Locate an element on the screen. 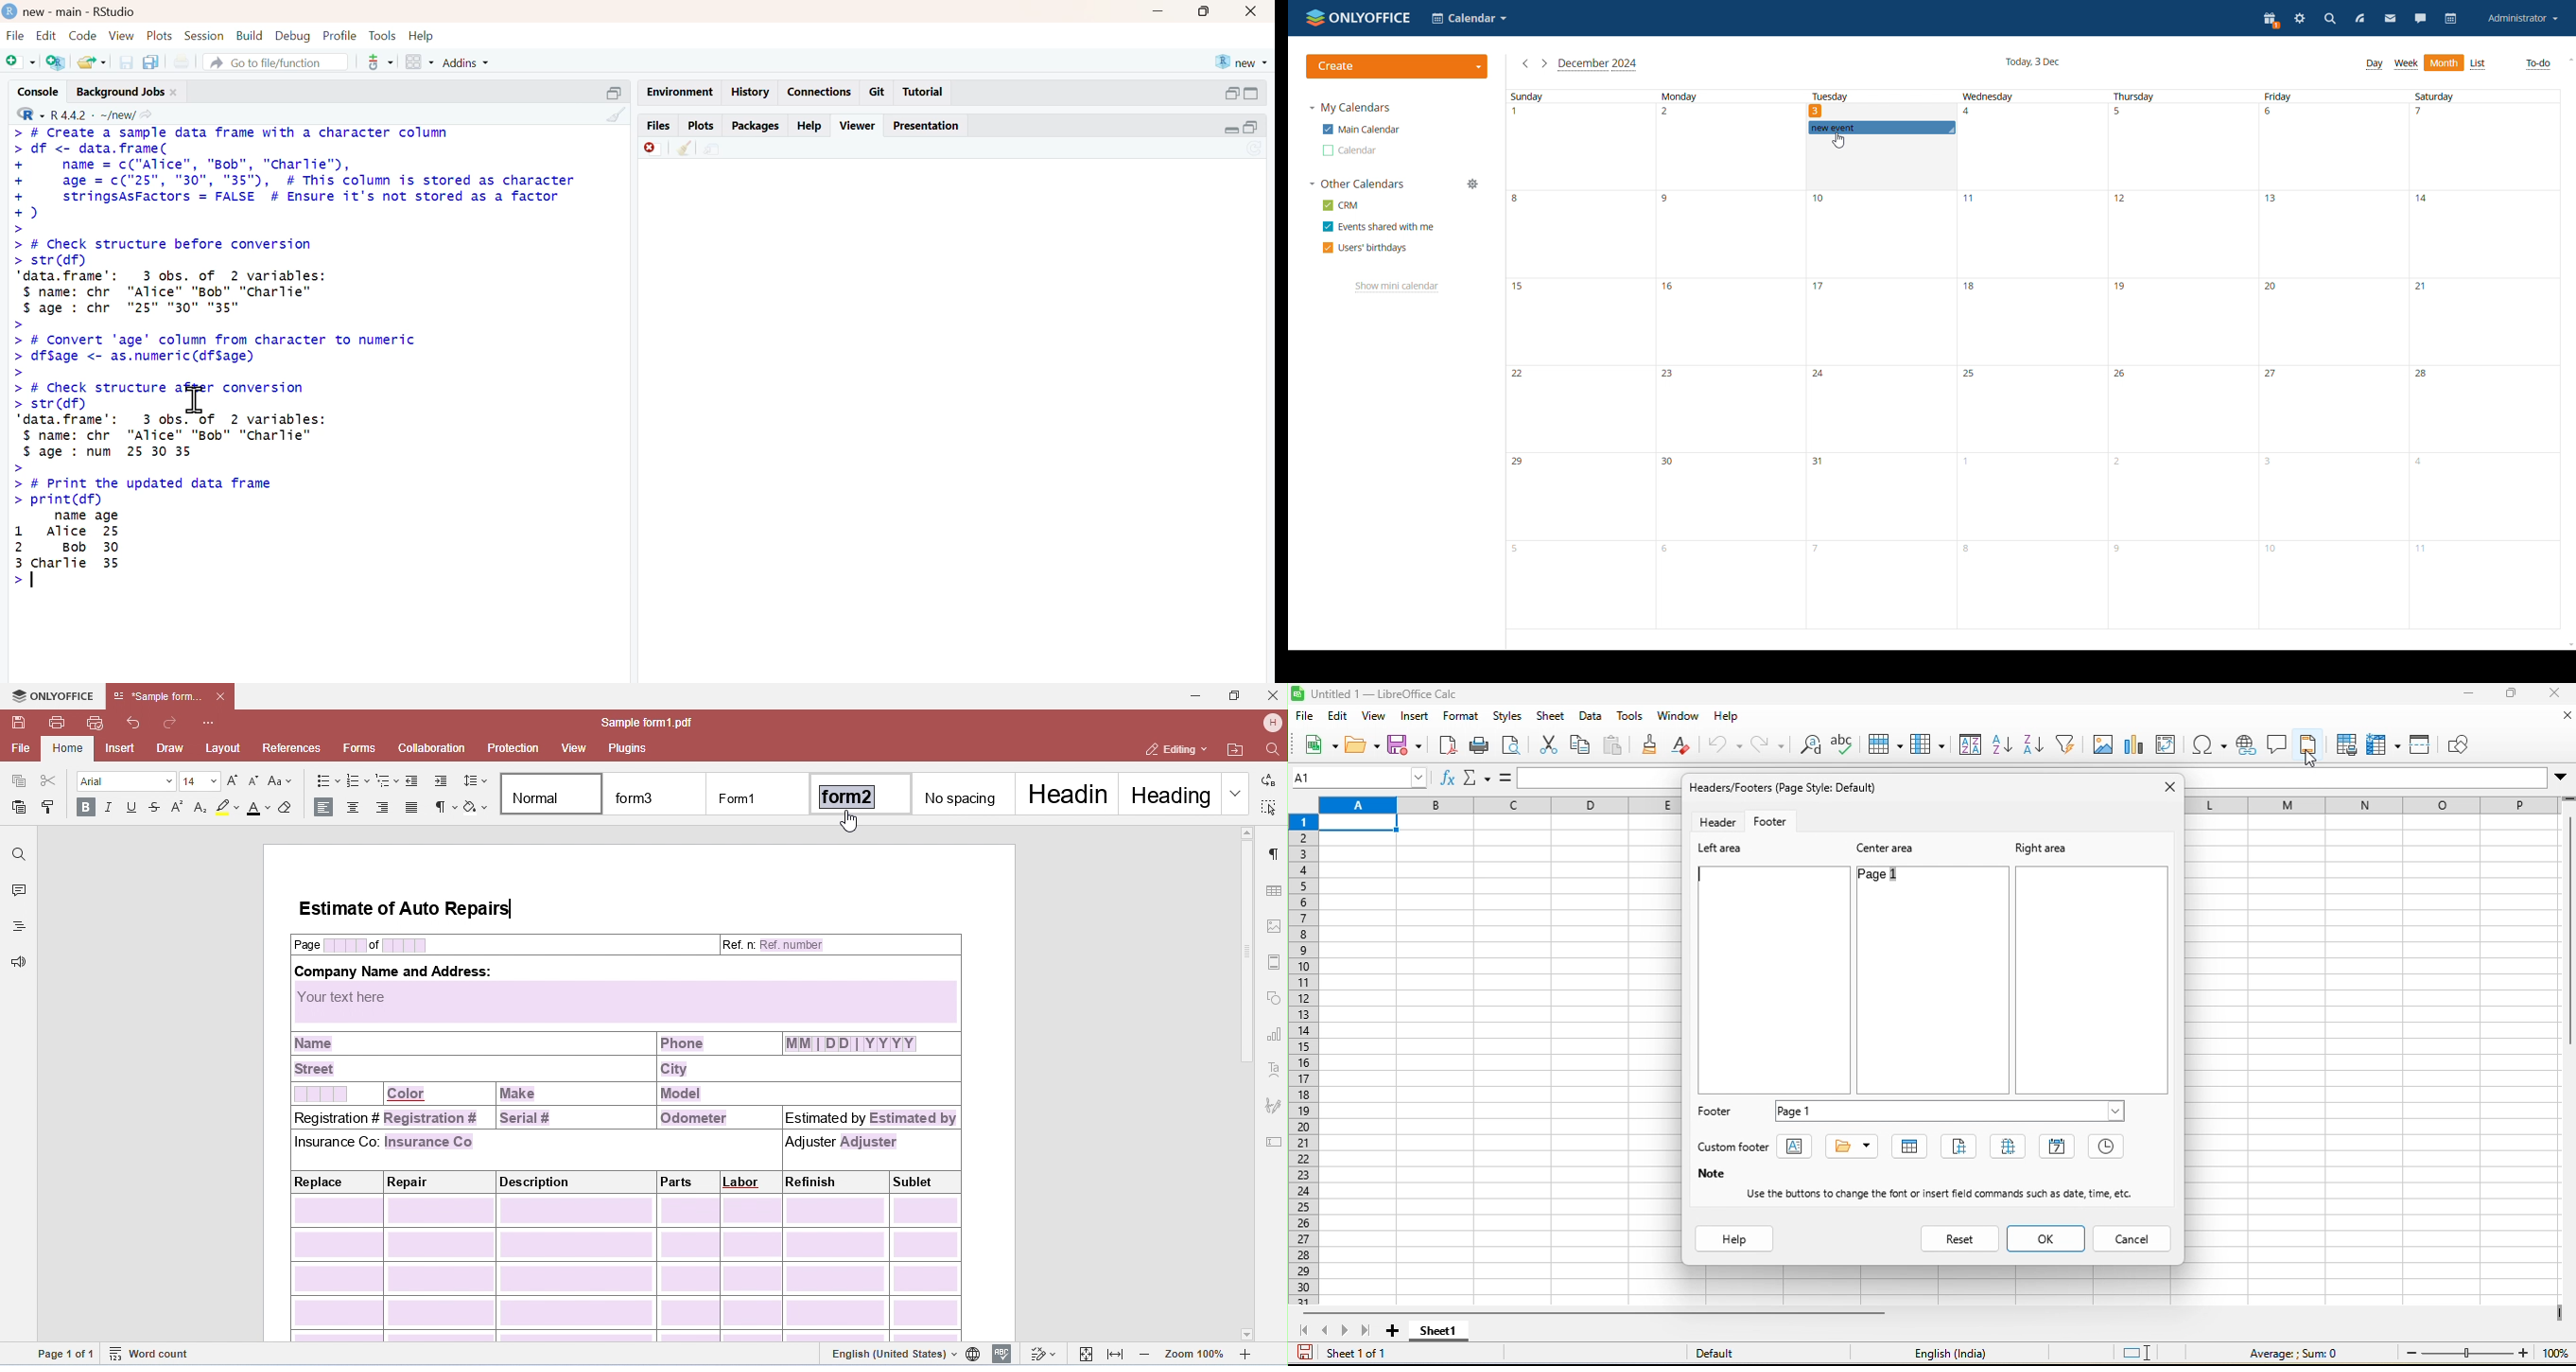 The width and height of the screenshot is (2576, 1372). account is located at coordinates (2524, 19).